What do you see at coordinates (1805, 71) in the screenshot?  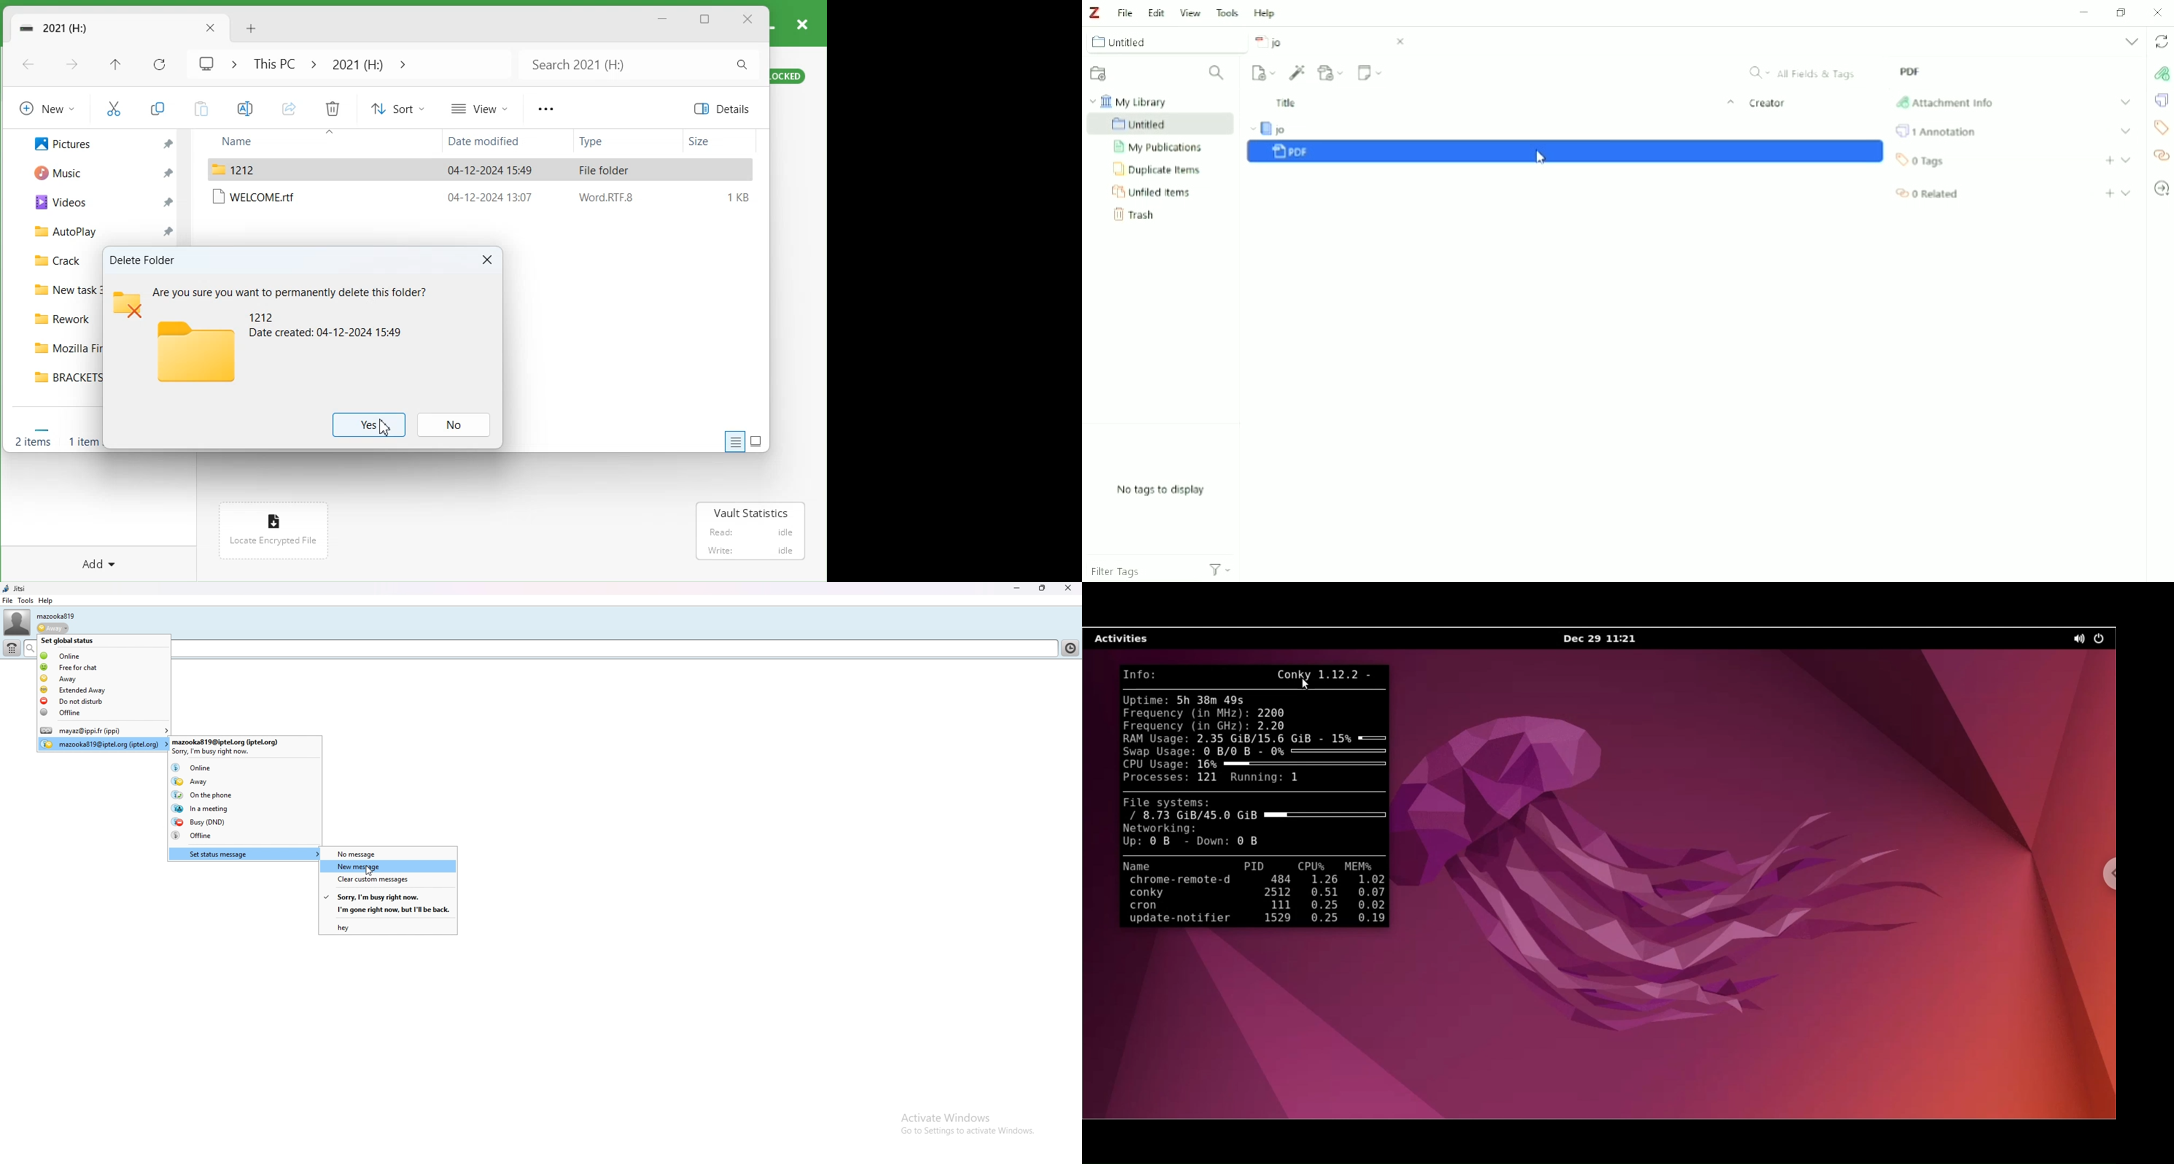 I see `All Fields & Tags` at bounding box center [1805, 71].